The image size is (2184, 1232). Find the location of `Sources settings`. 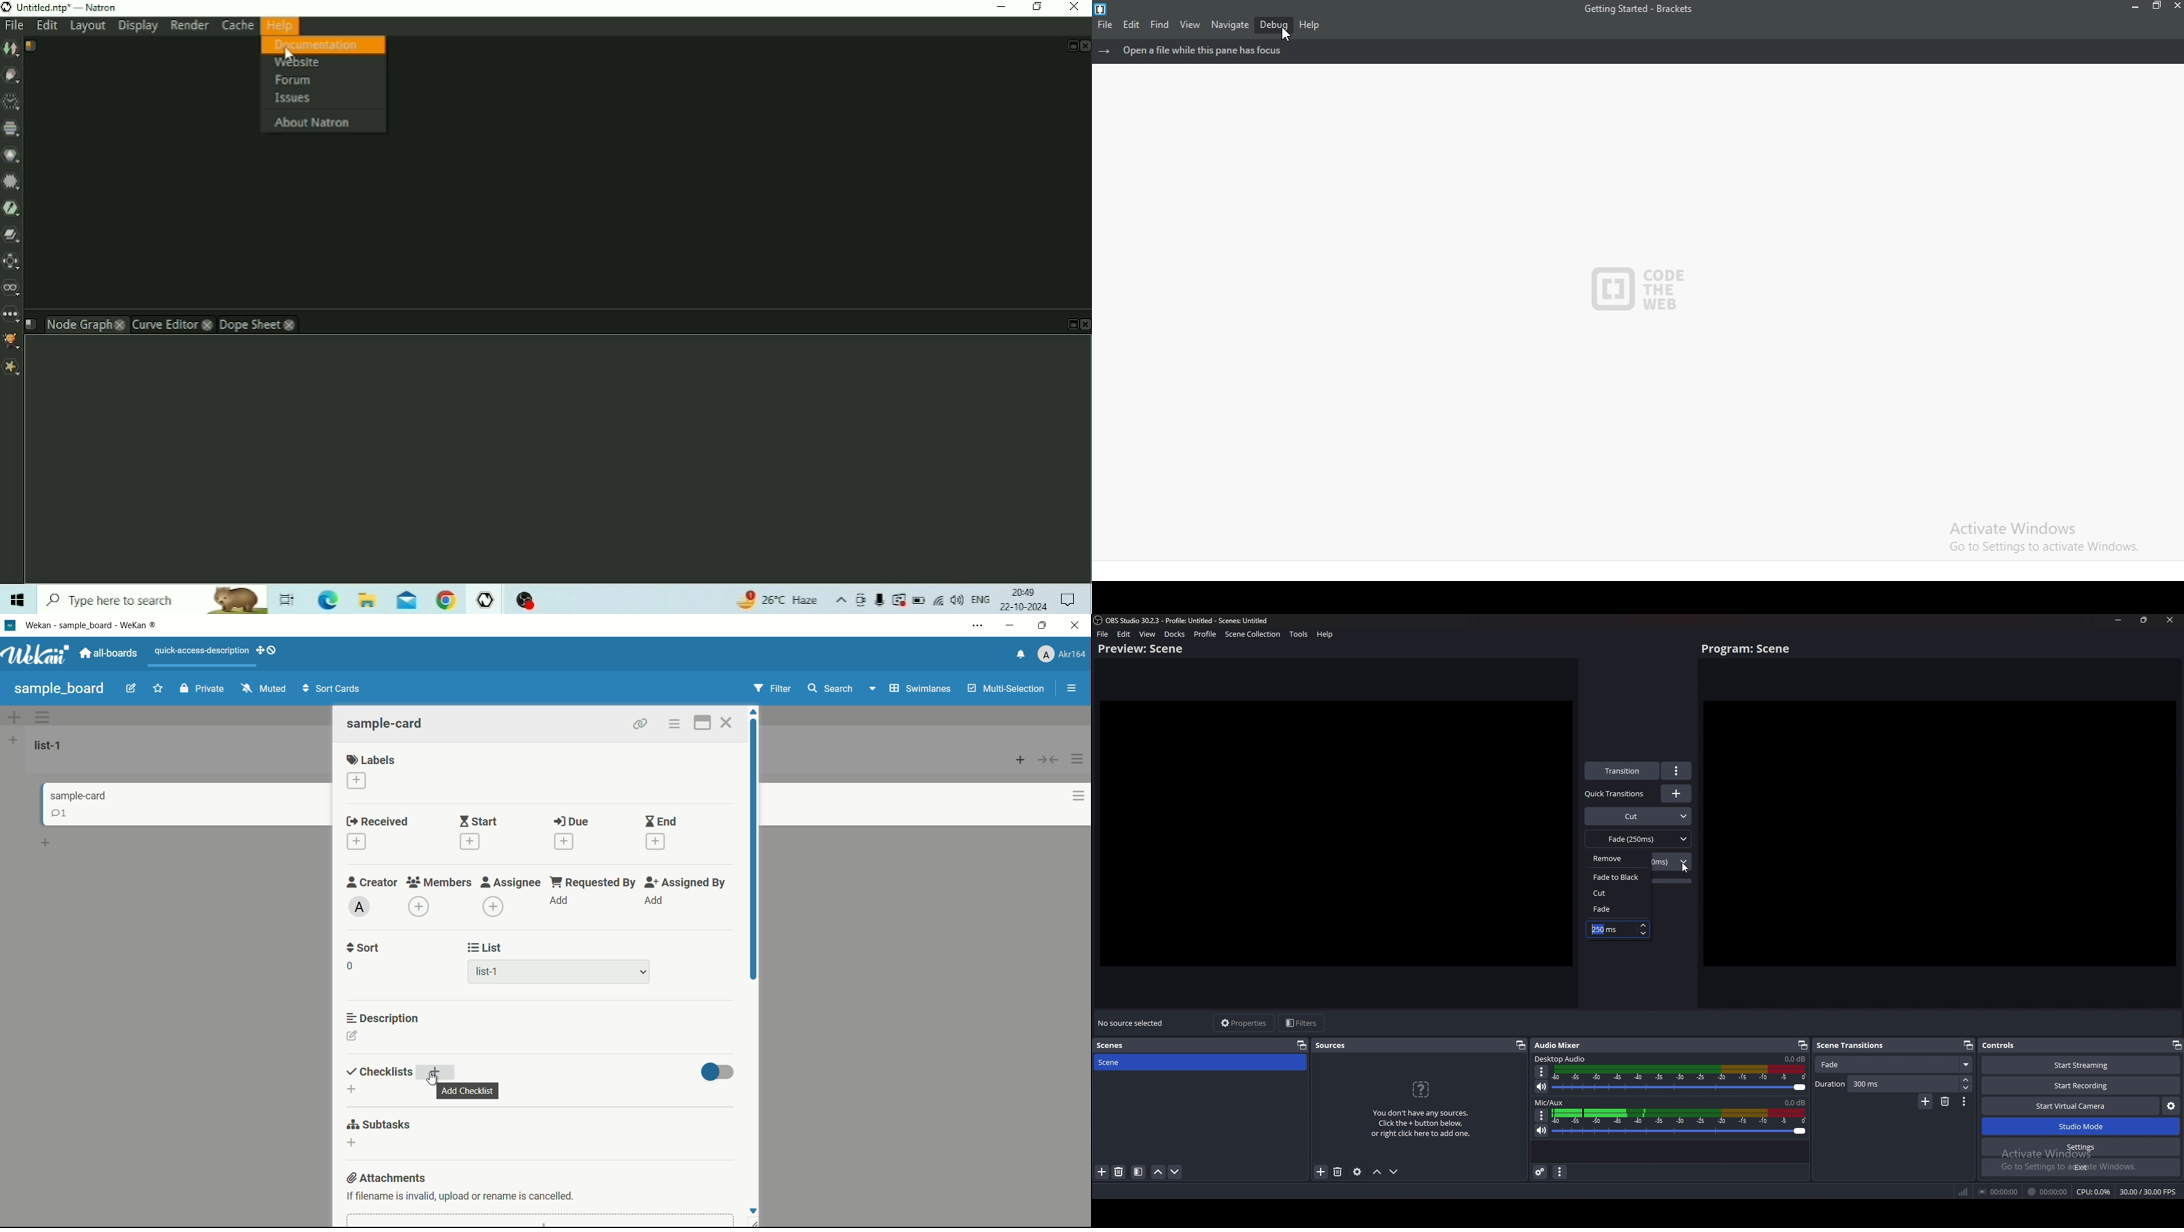

Sources settings is located at coordinates (1358, 1173).